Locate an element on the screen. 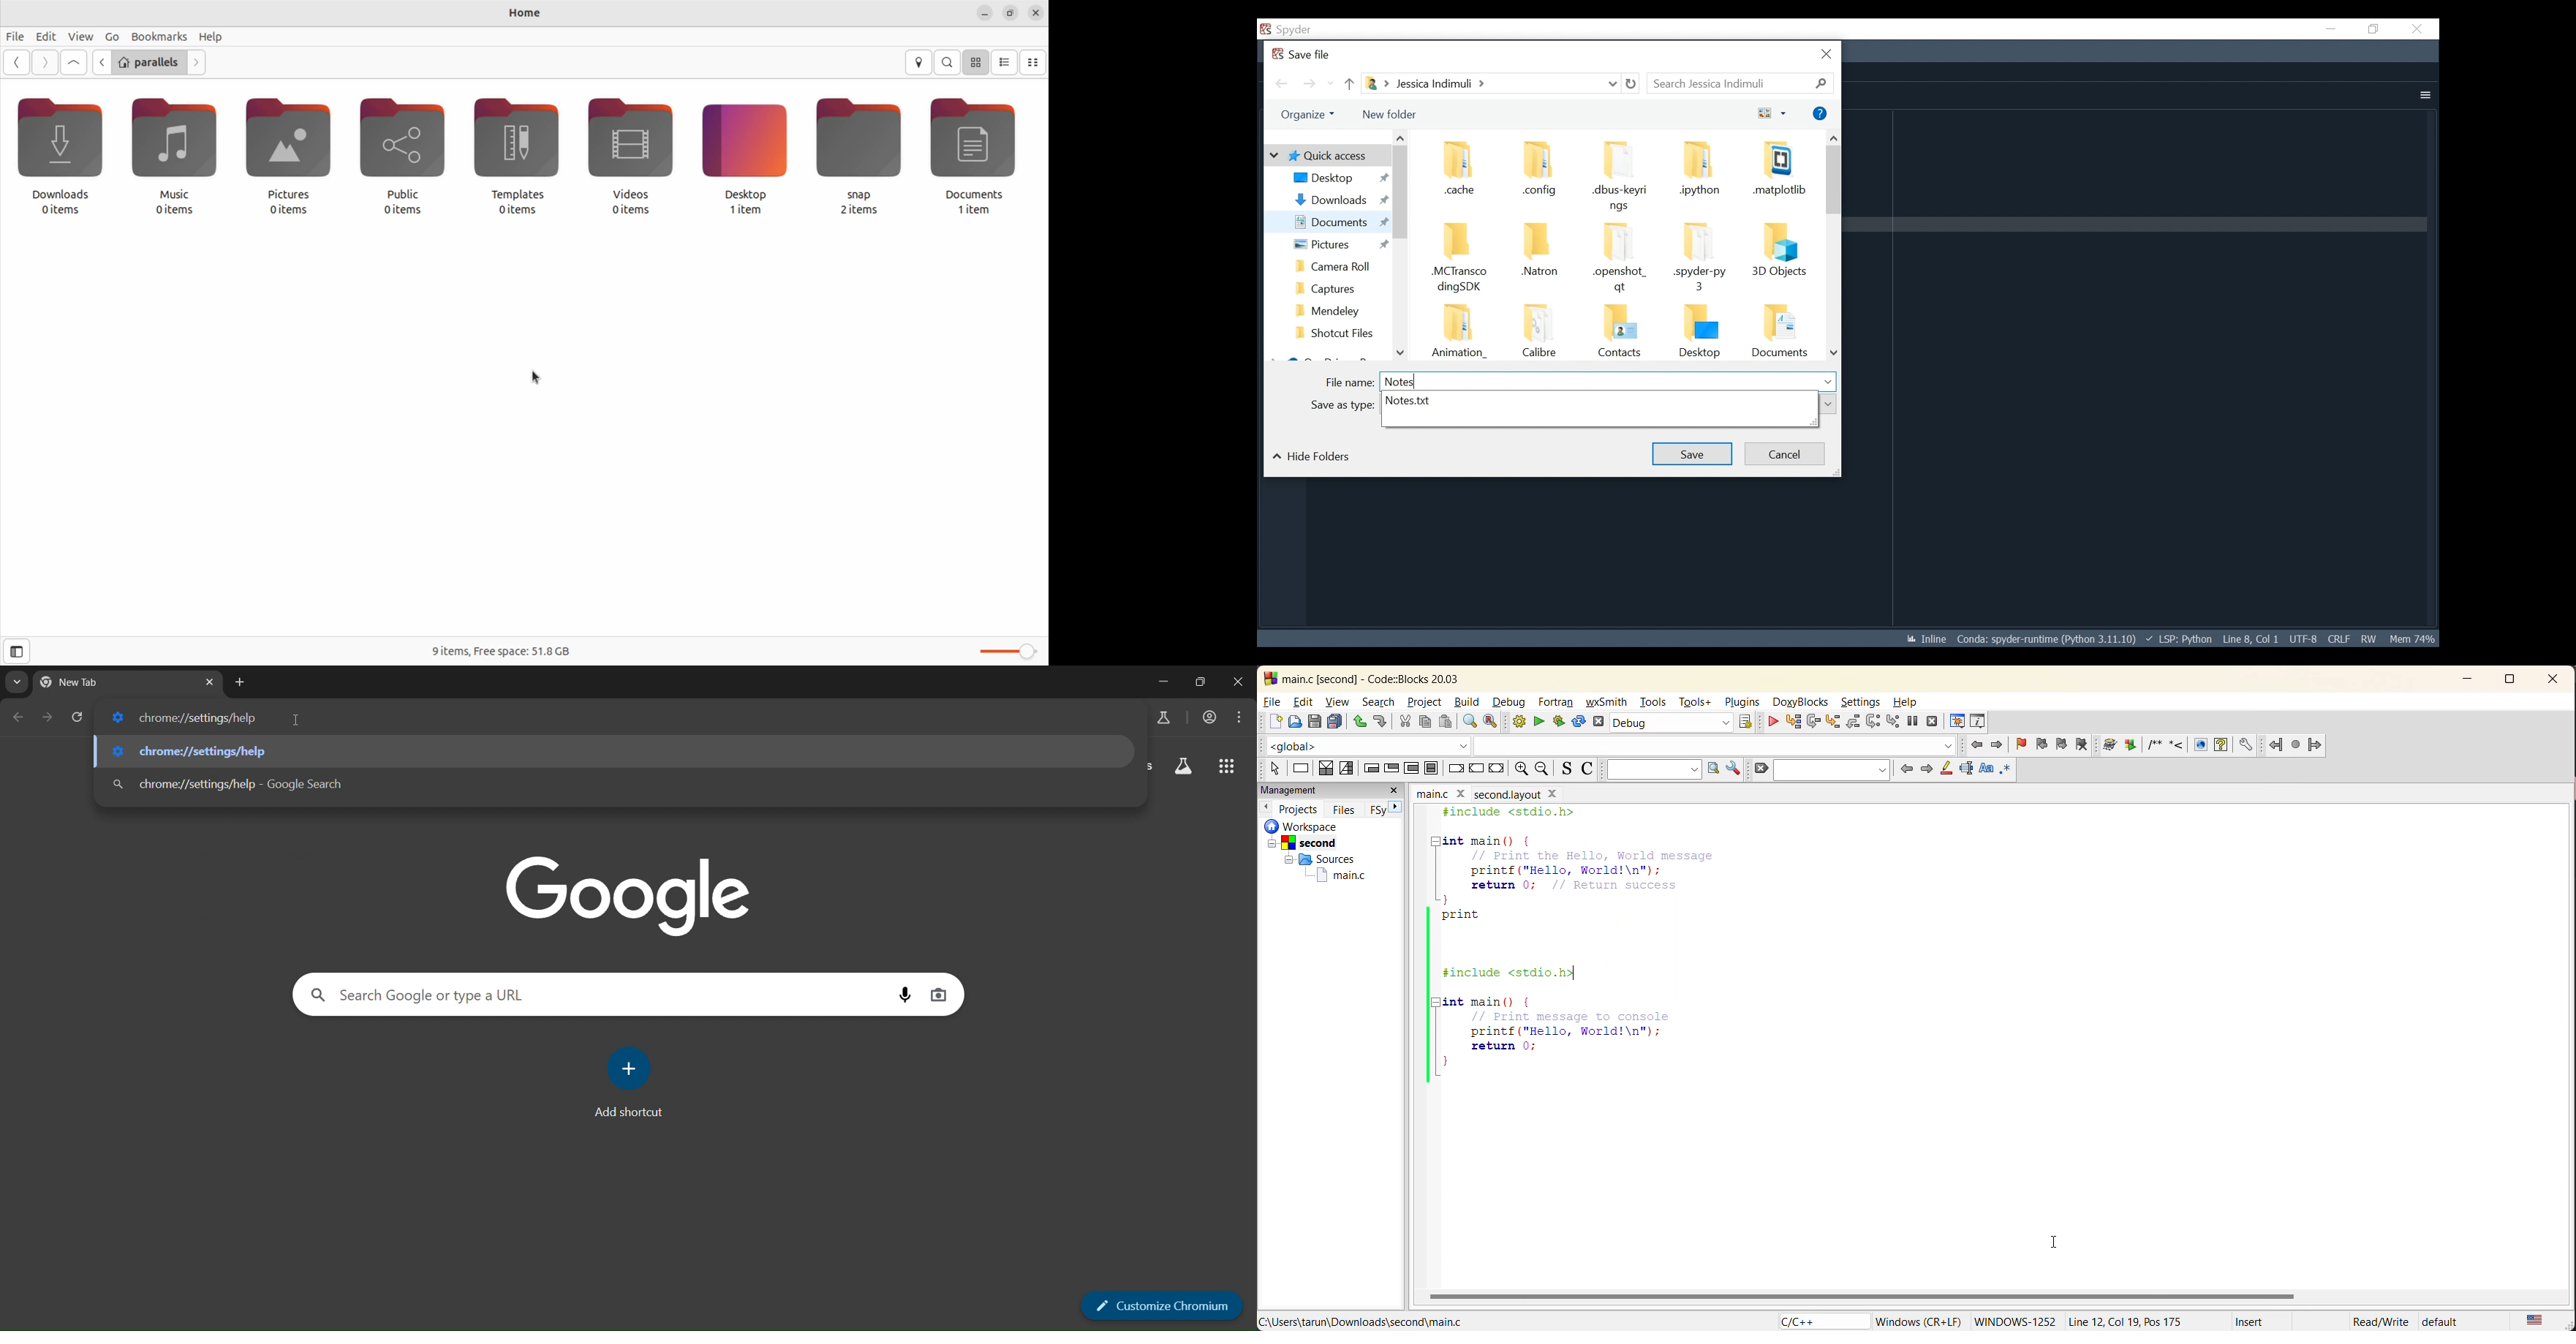 This screenshot has width=2576, height=1344. Quick Access is located at coordinates (1325, 155).